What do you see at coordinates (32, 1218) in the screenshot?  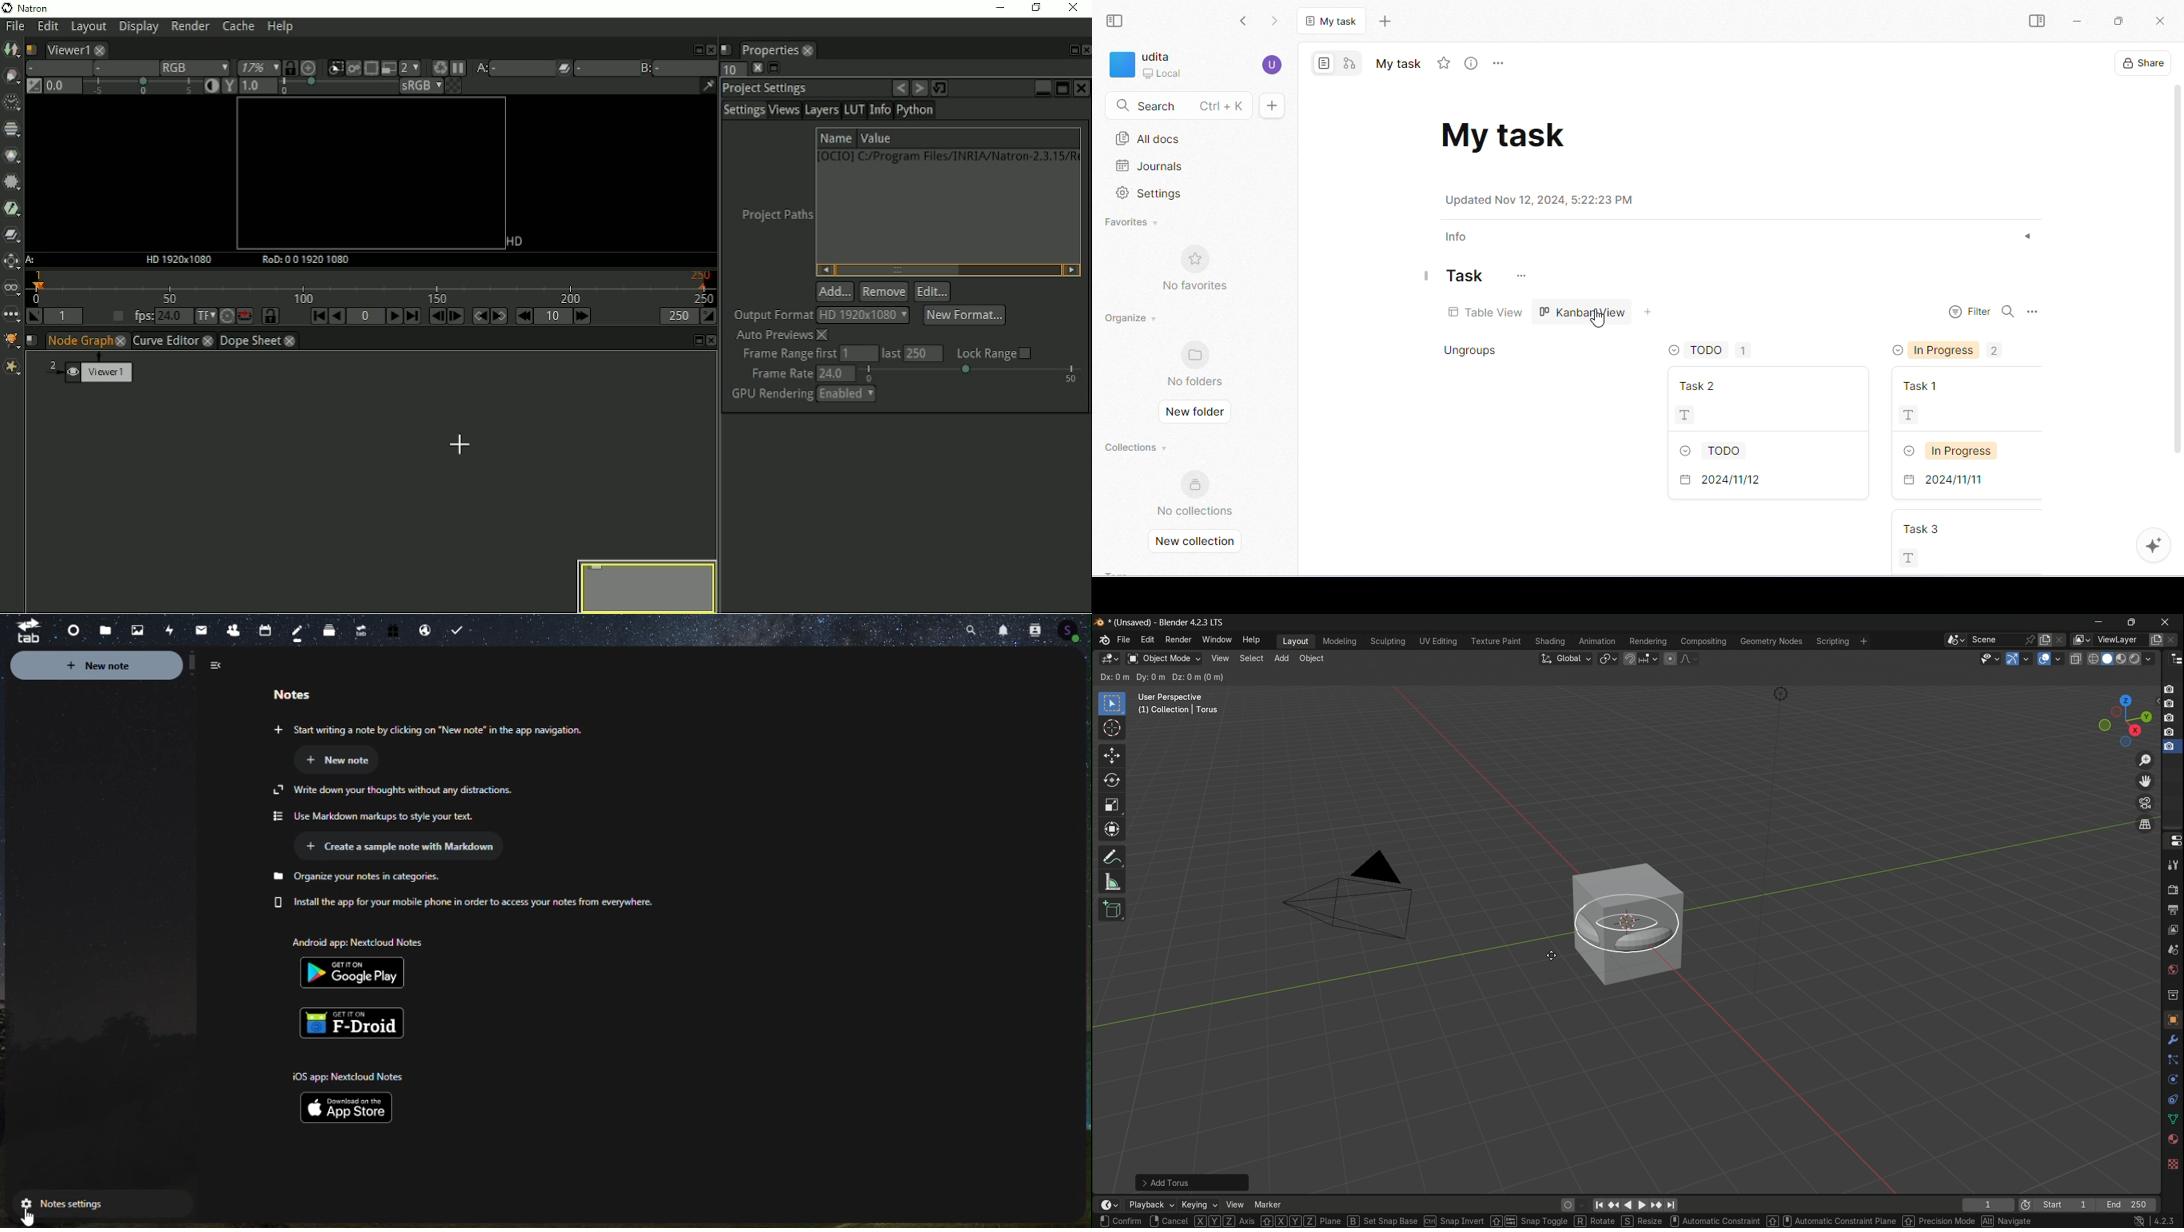 I see `cursor` at bounding box center [32, 1218].